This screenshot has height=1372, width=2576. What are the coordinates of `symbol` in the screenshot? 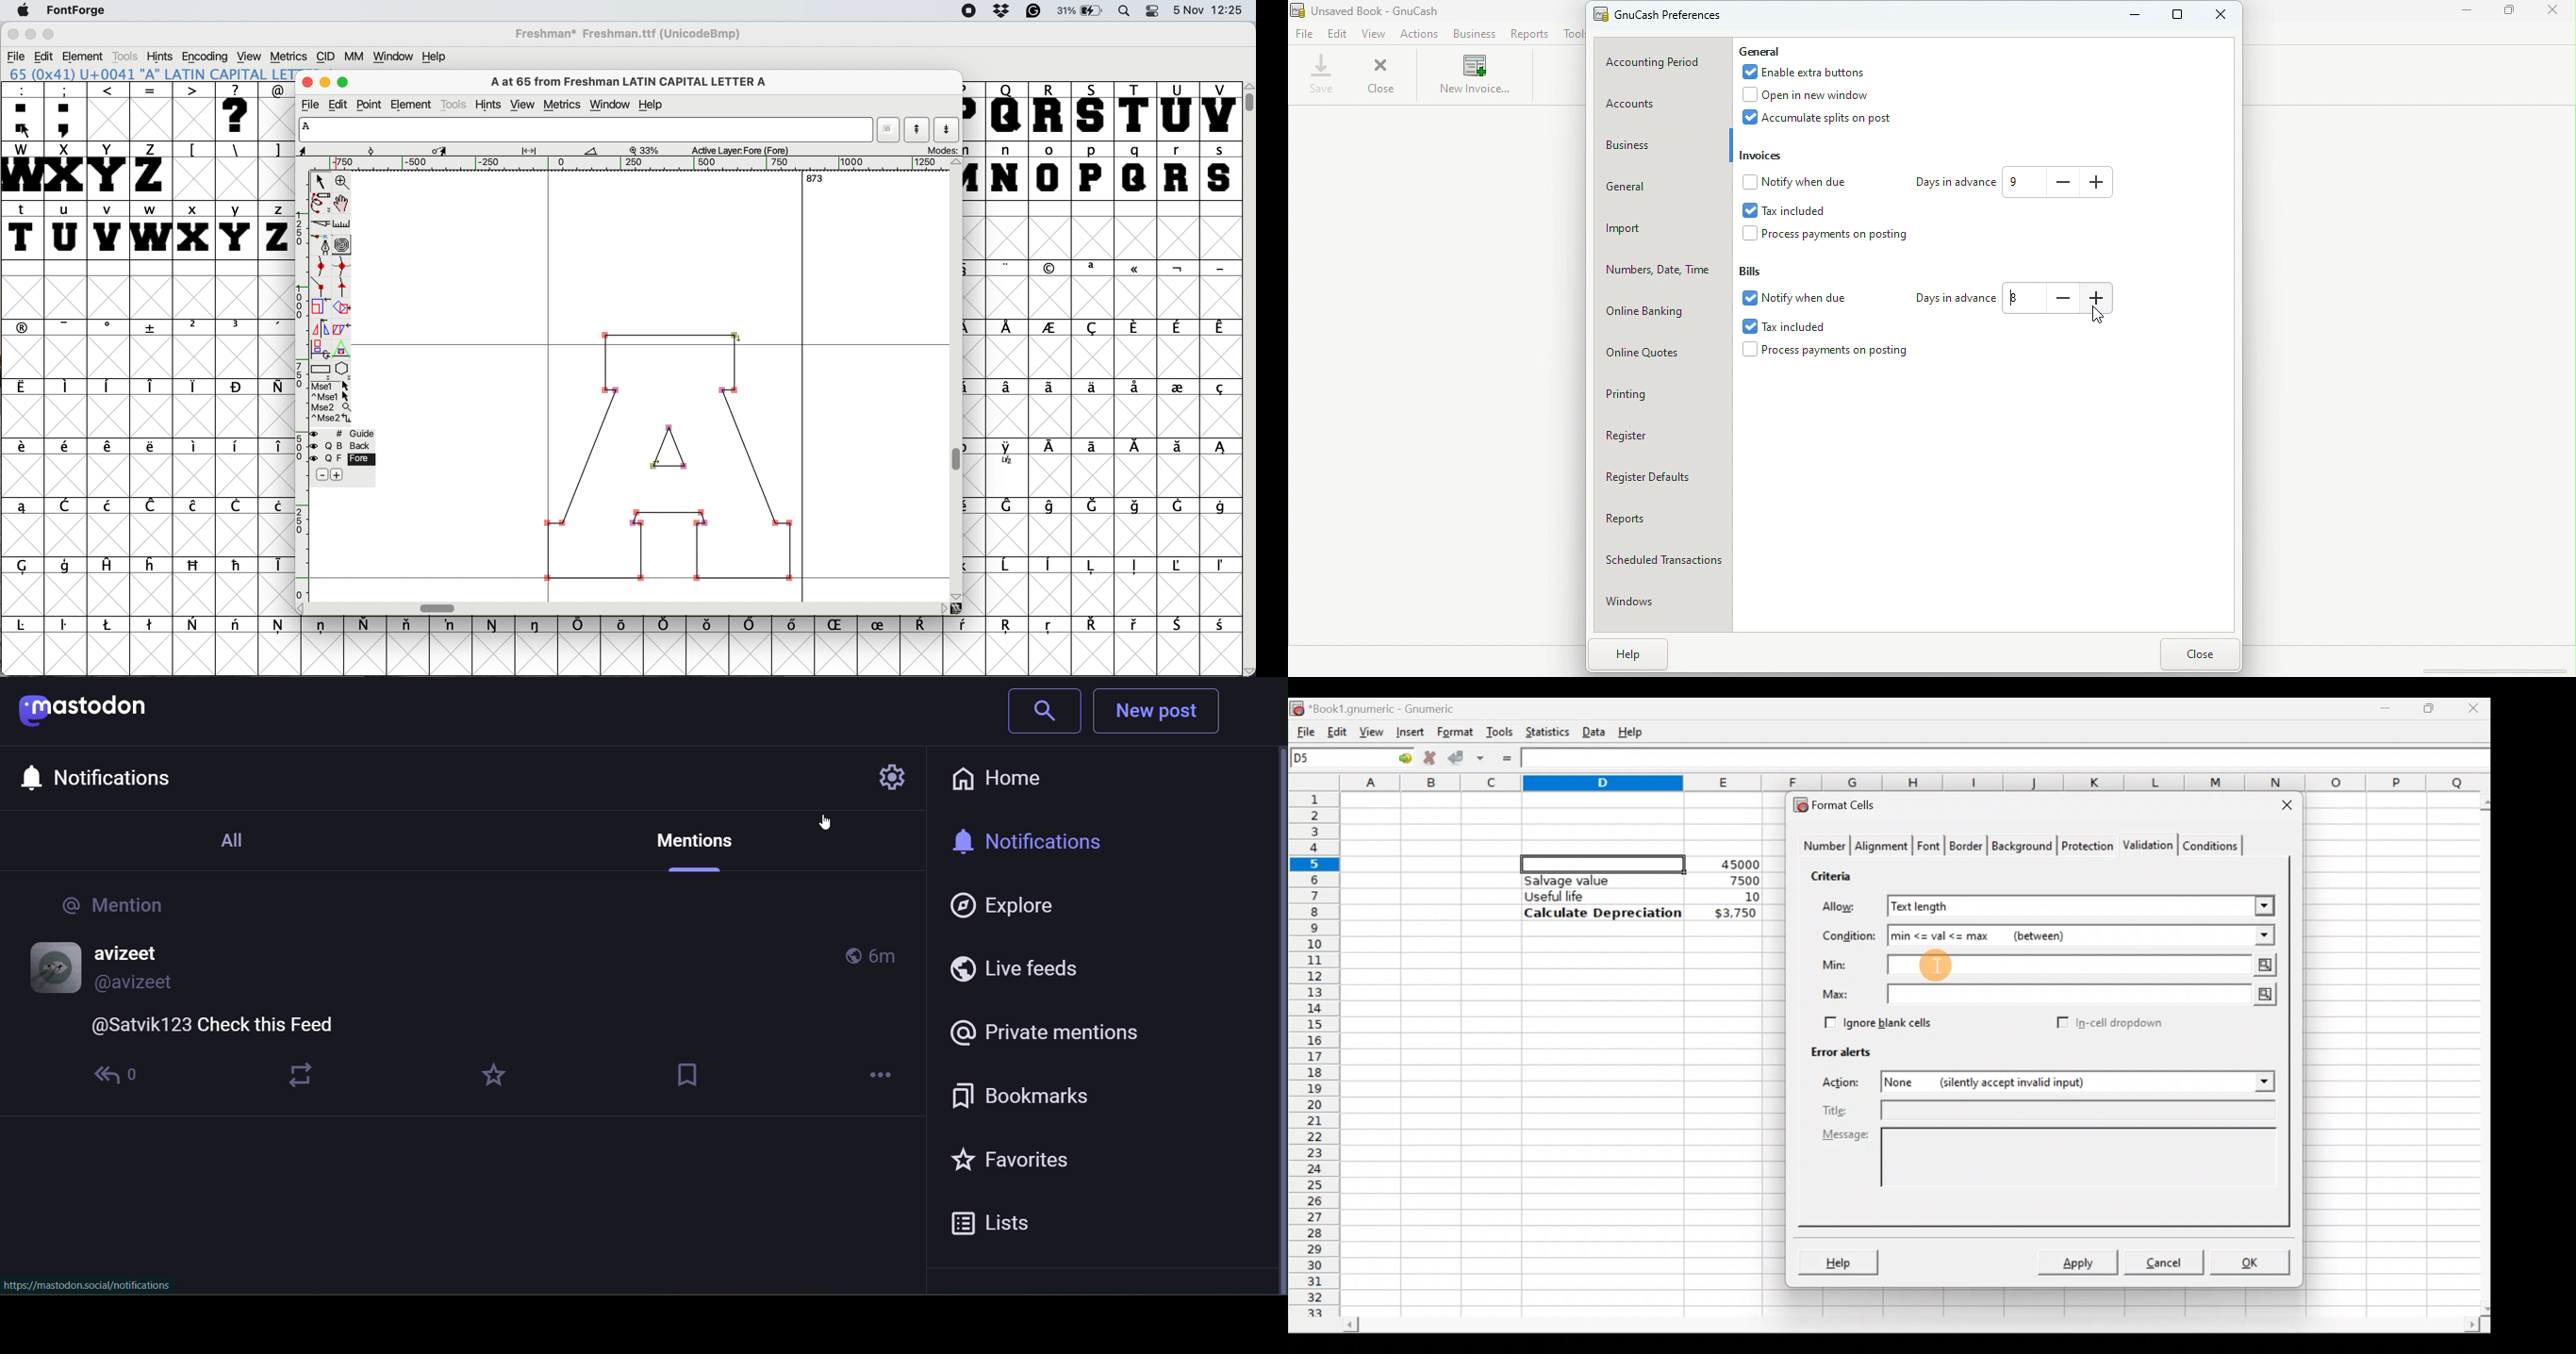 It's located at (1096, 448).